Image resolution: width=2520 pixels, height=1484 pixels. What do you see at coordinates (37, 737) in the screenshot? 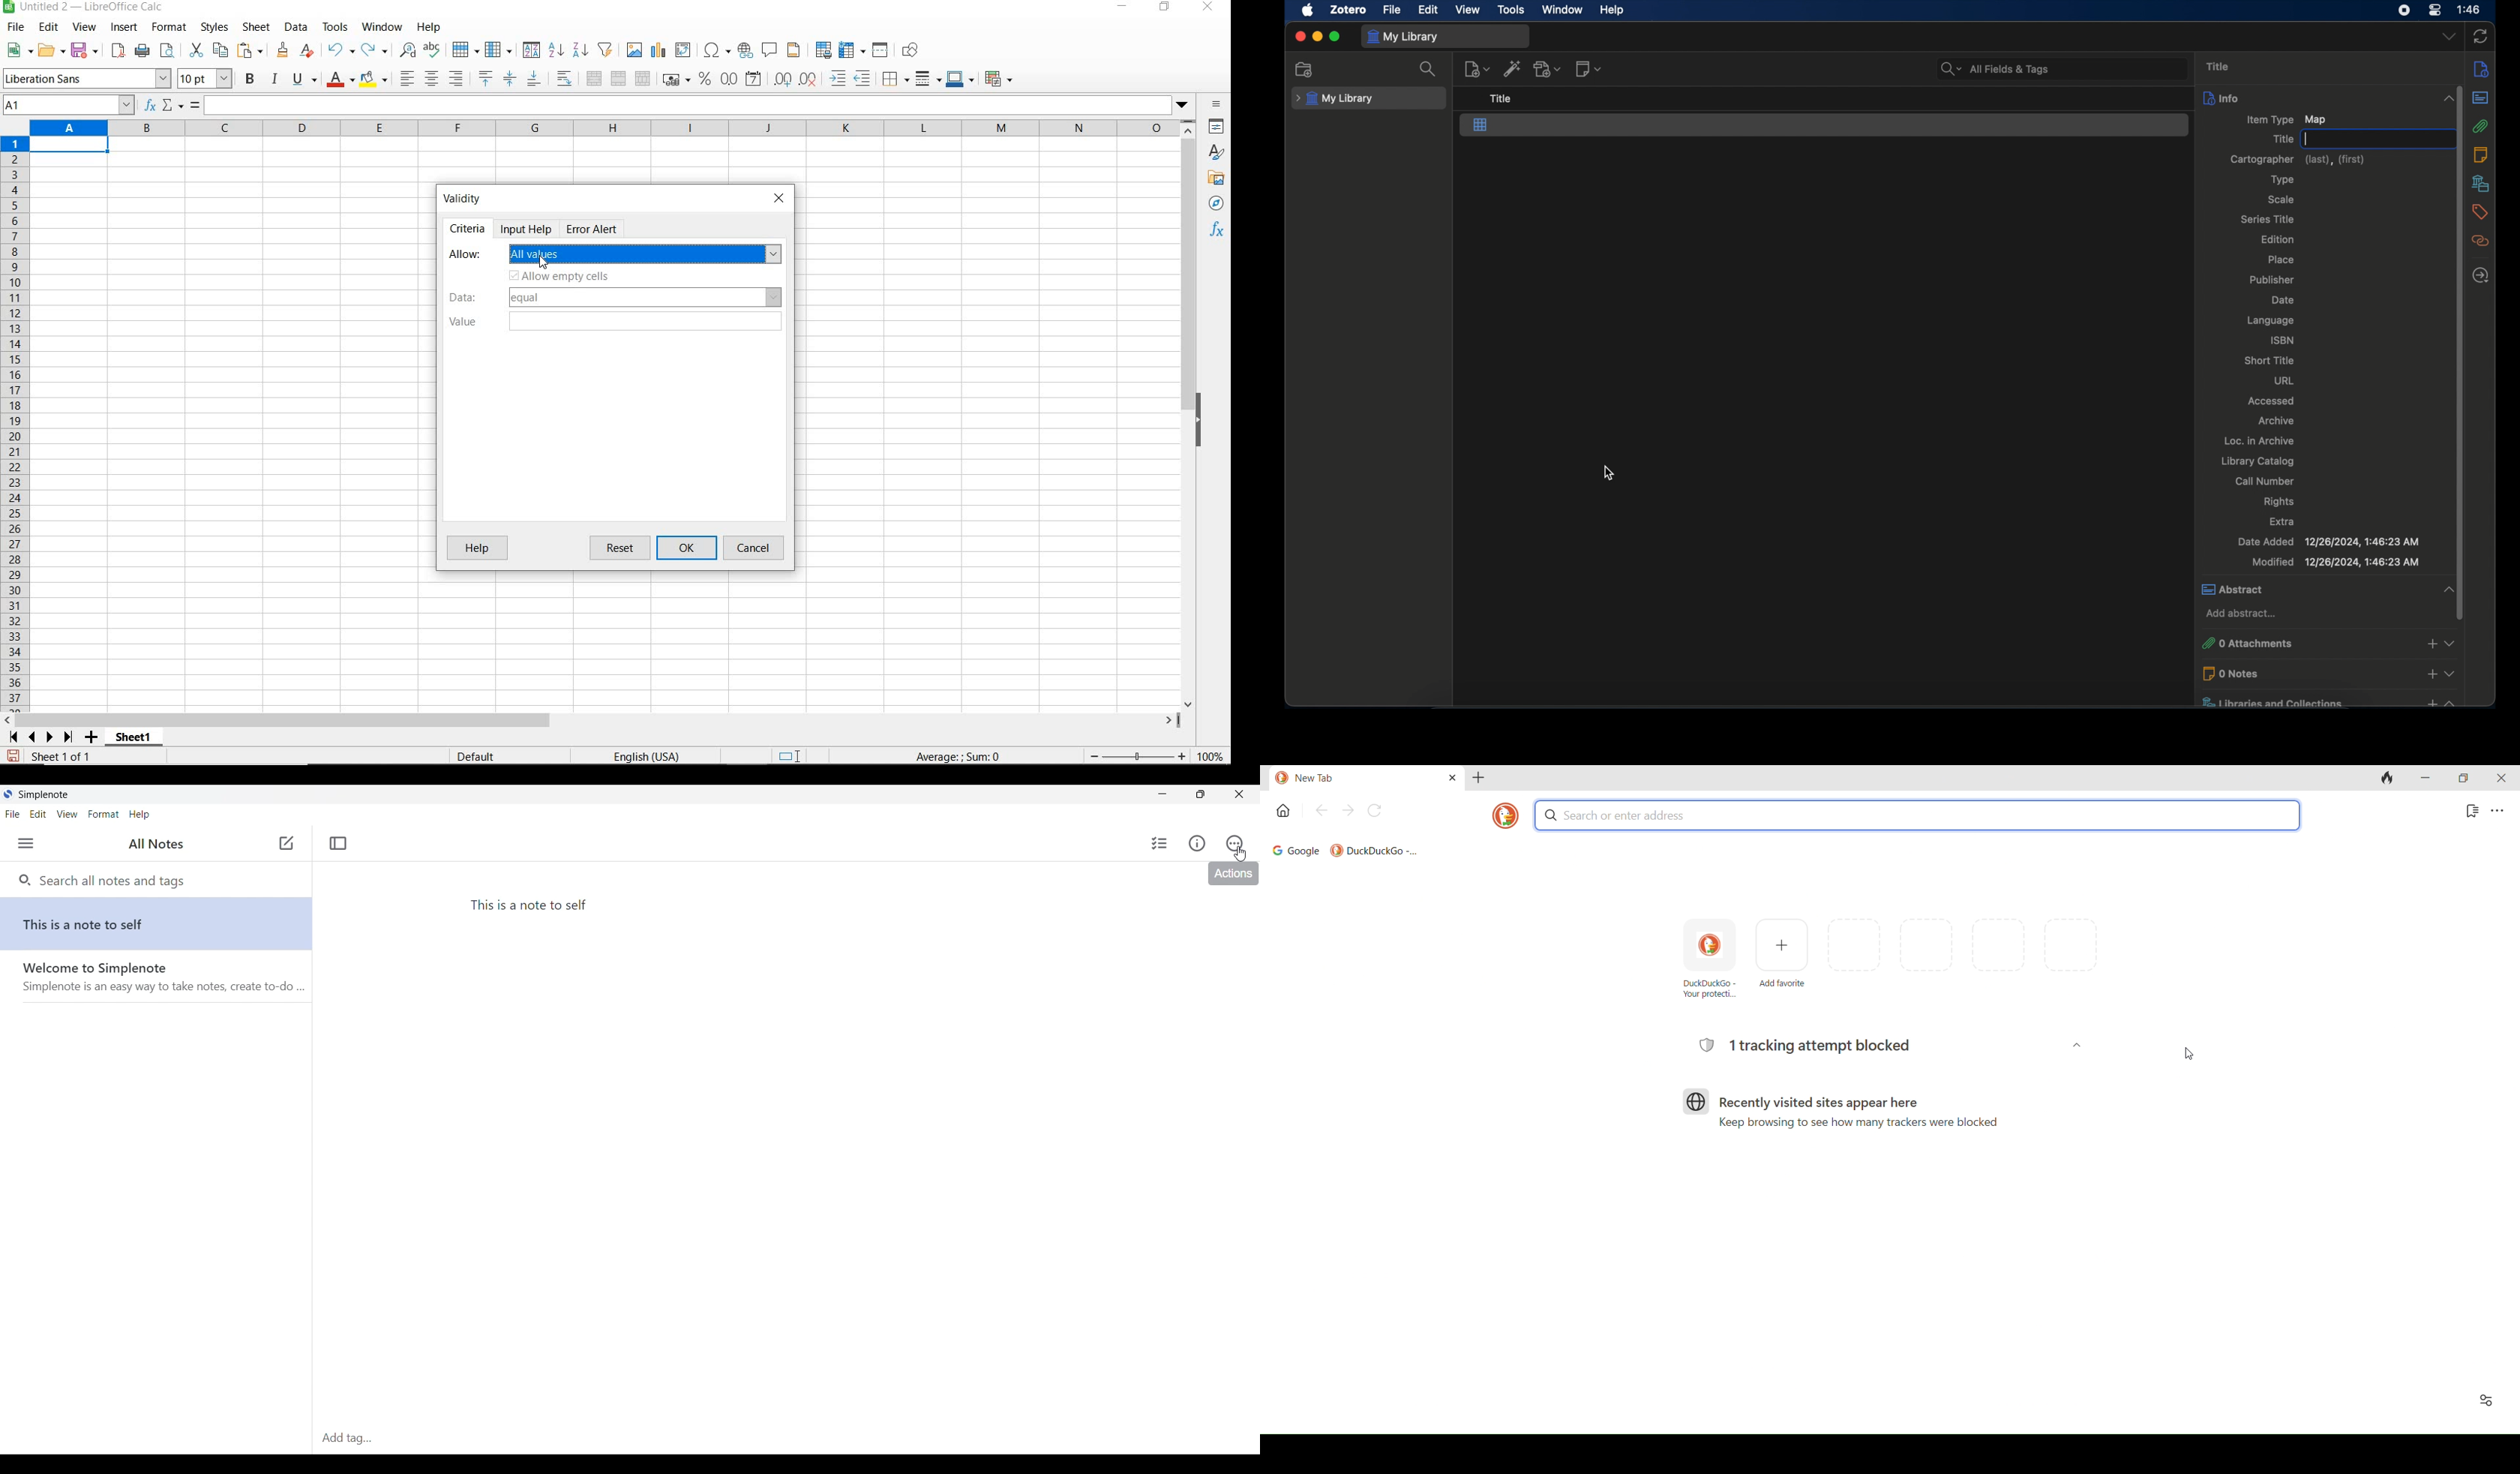
I see `scroll next` at bounding box center [37, 737].